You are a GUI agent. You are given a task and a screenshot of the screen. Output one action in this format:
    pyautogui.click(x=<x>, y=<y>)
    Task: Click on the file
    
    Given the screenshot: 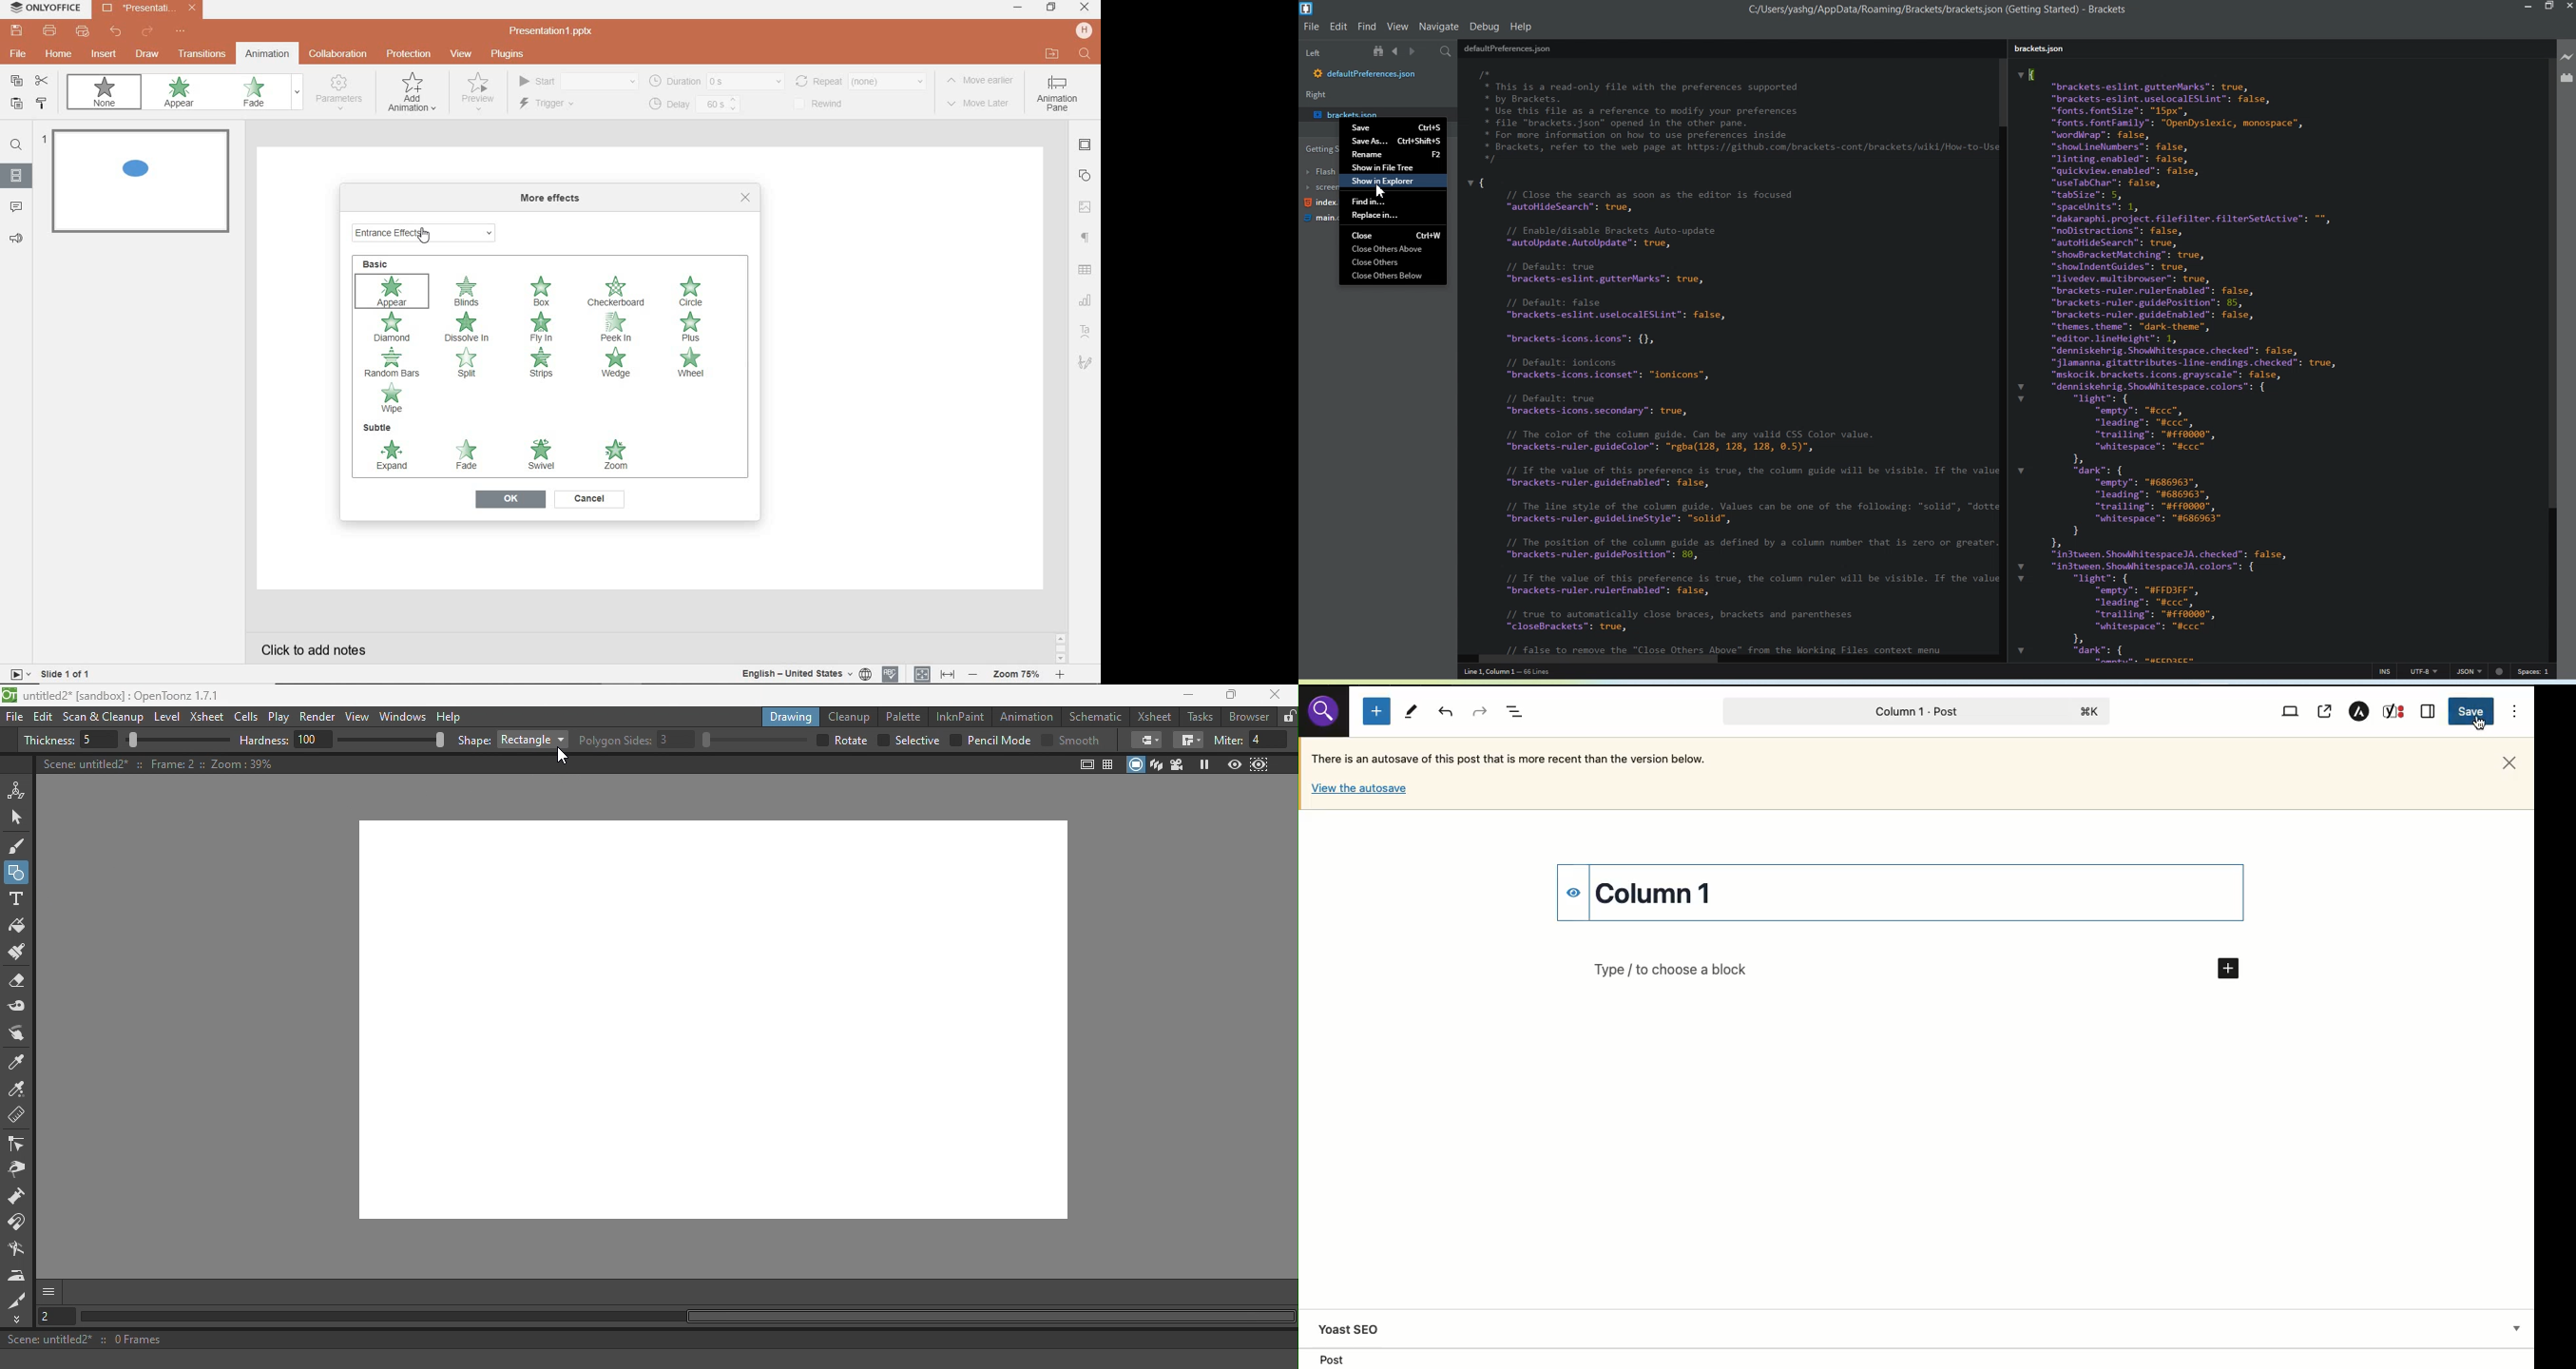 What is the action you would take?
    pyautogui.click(x=16, y=56)
    